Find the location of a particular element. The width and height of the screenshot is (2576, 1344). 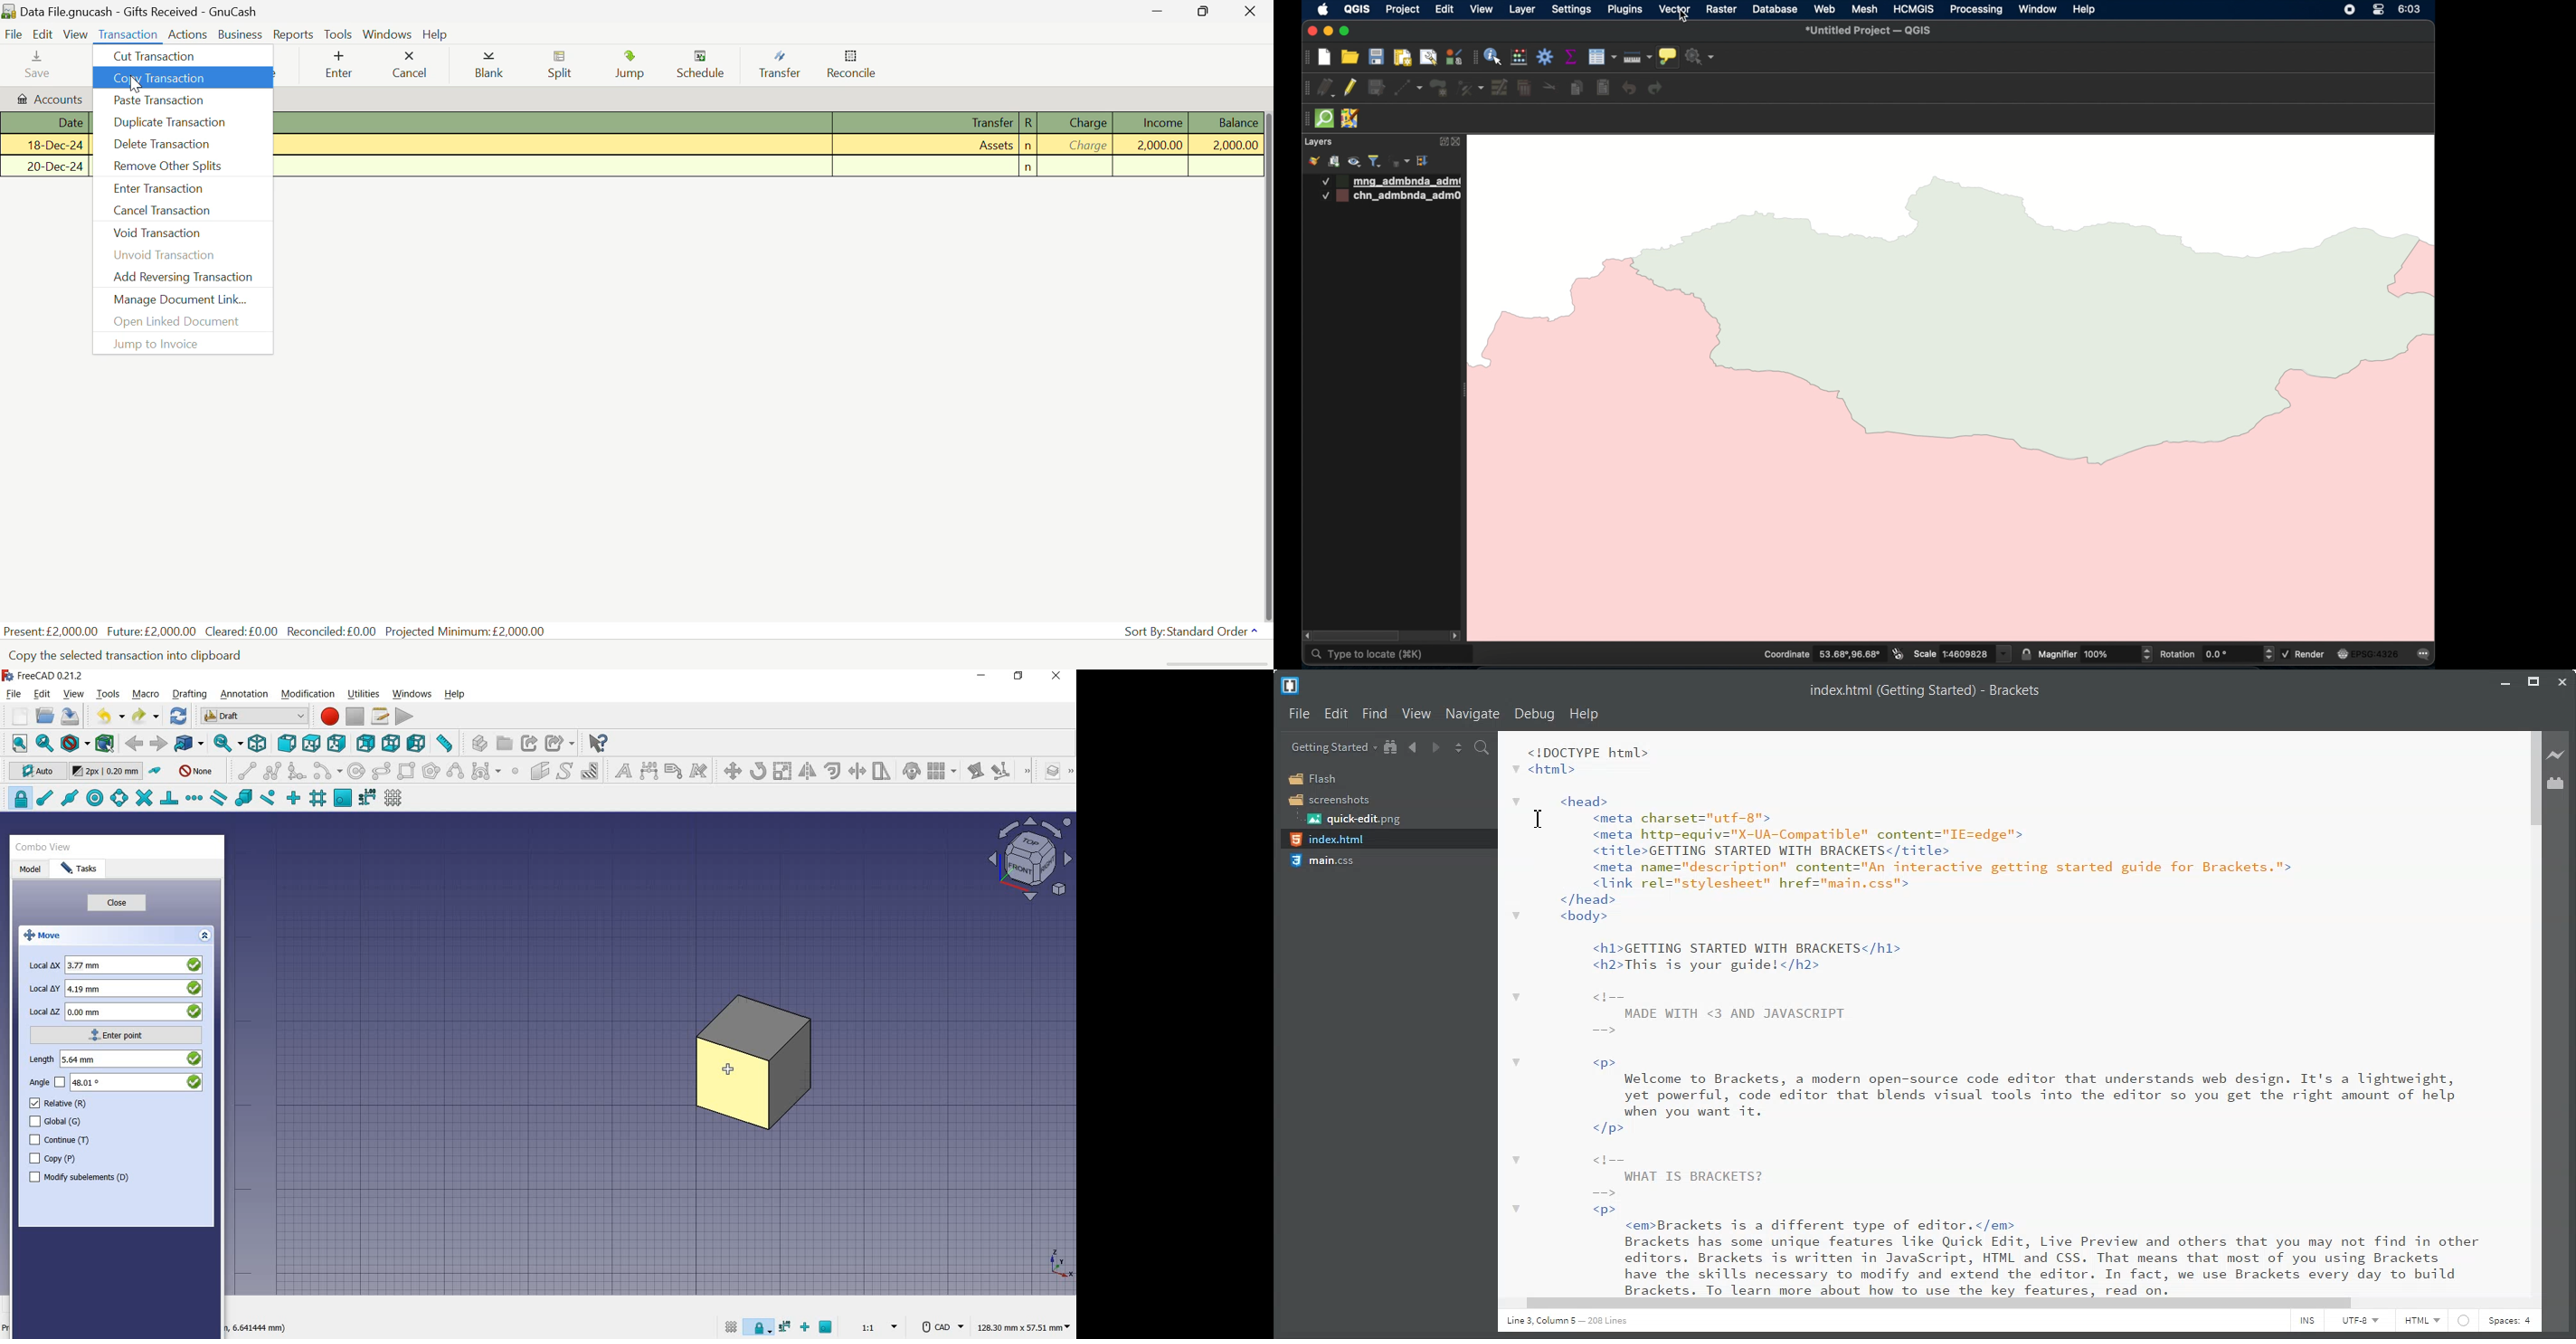

Business is located at coordinates (238, 33).